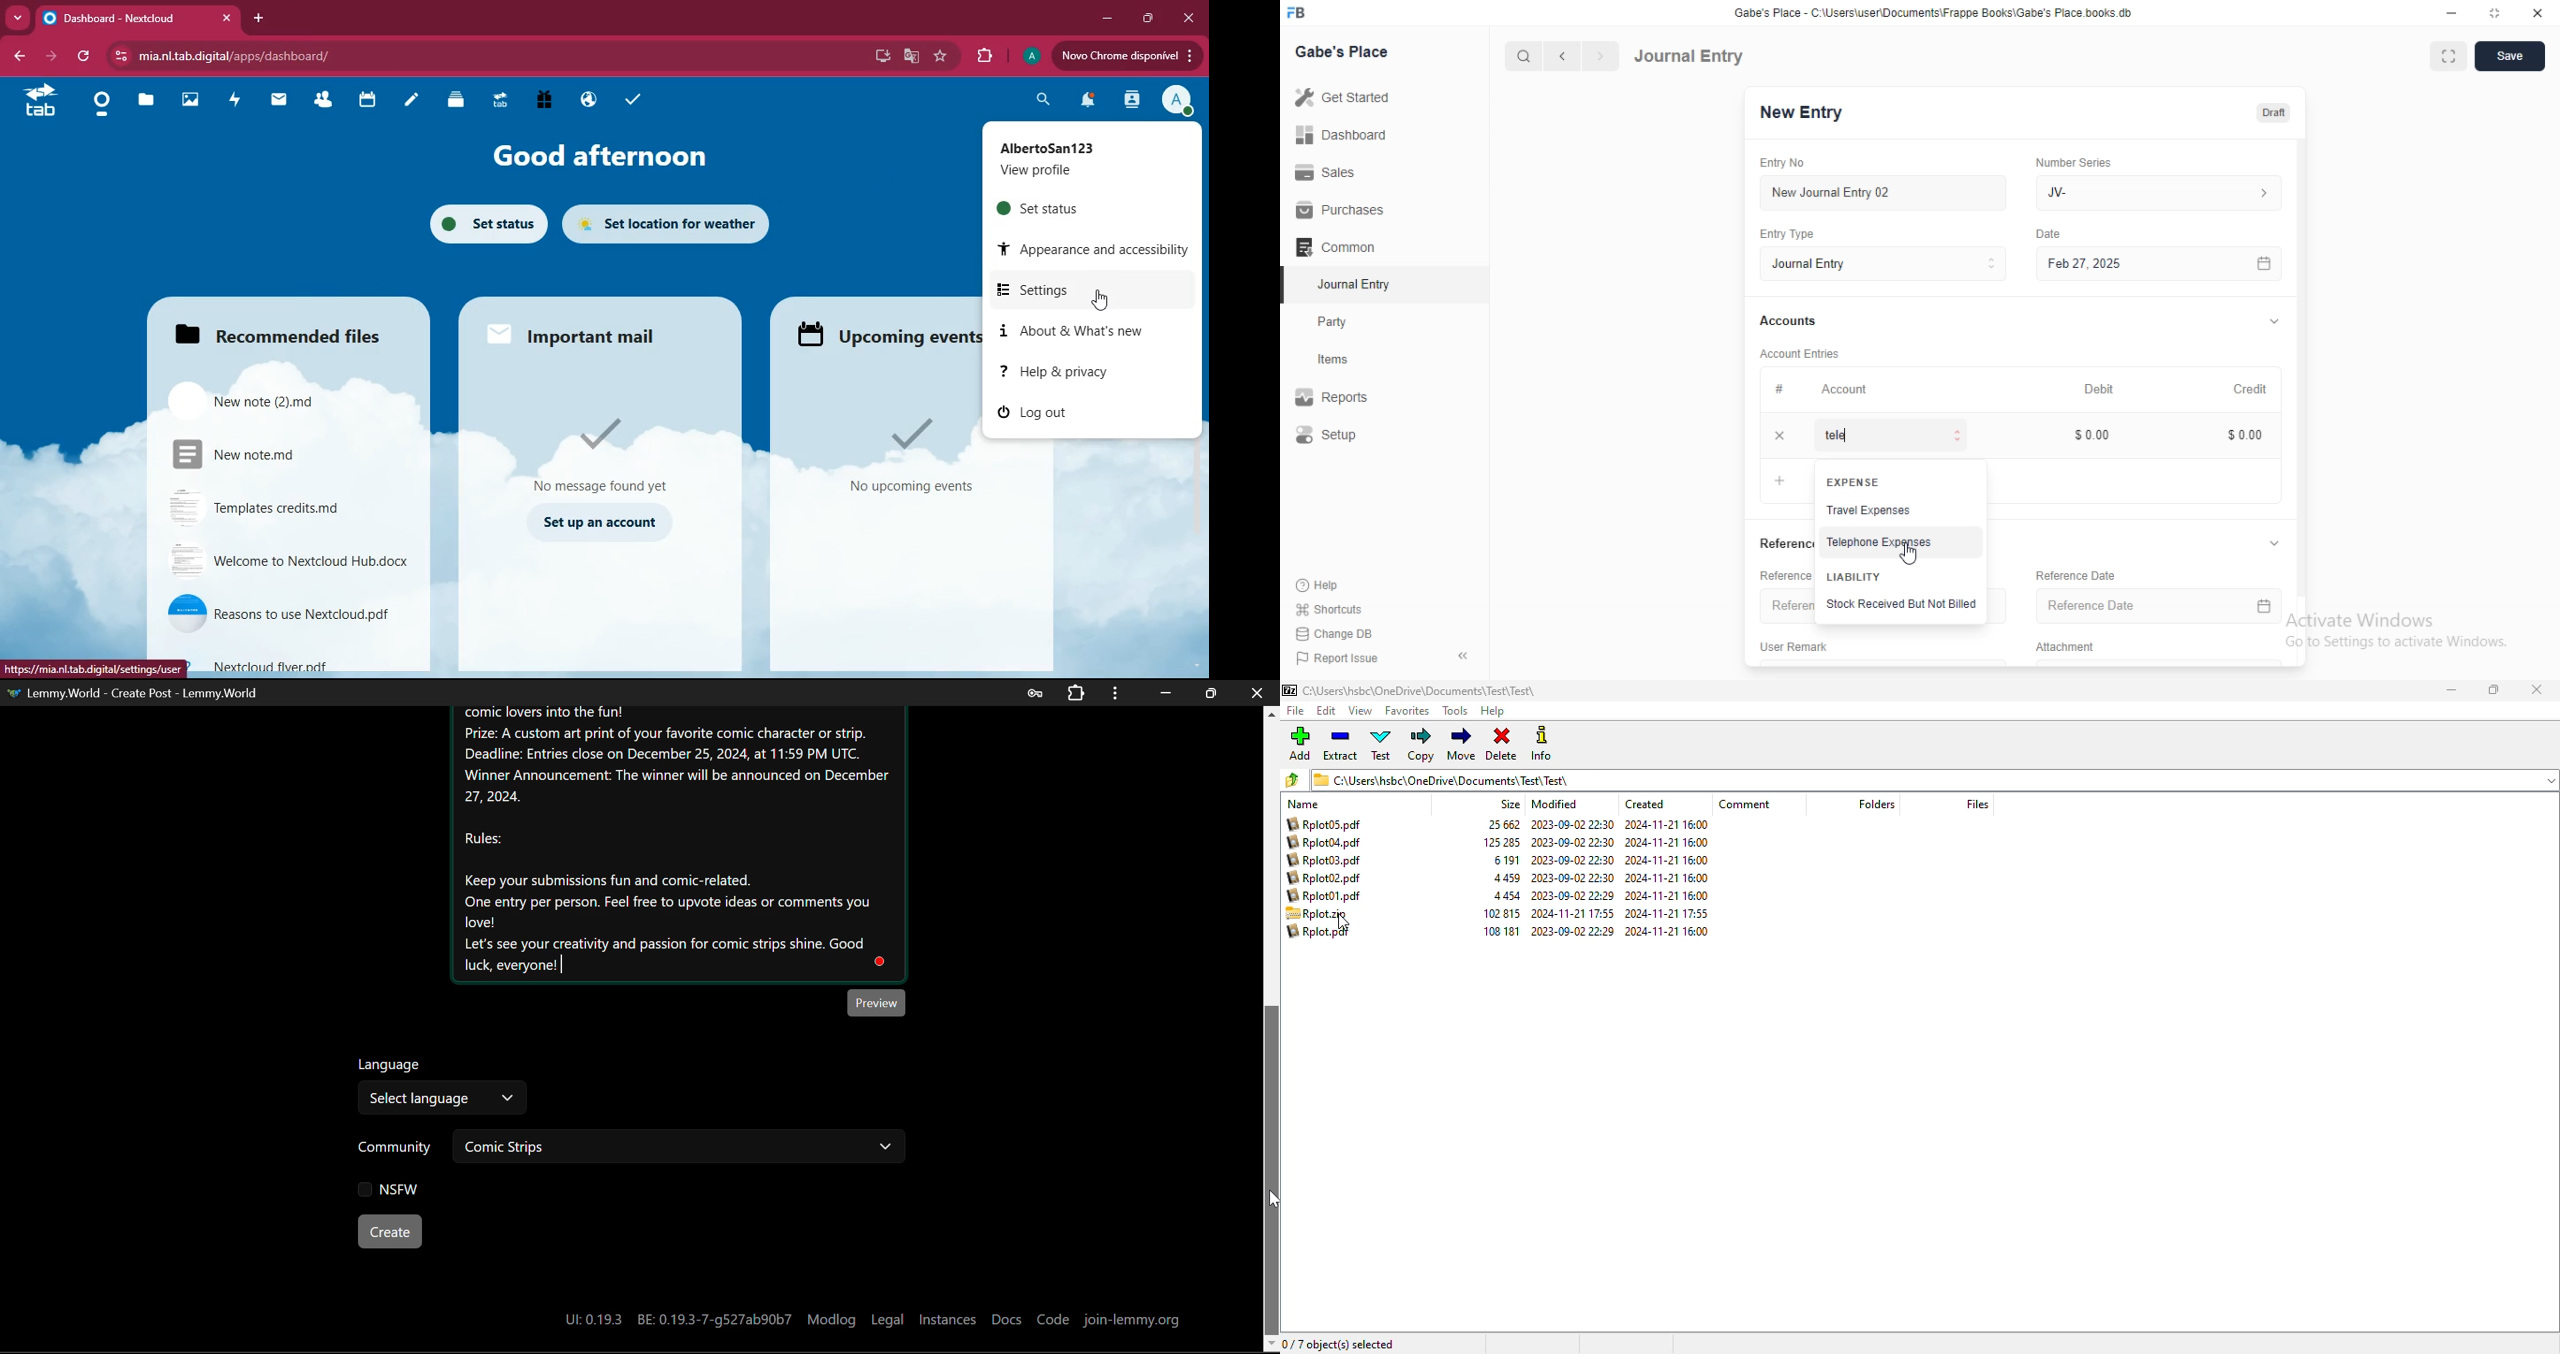 The image size is (2576, 1372). I want to click on file, so click(279, 661).